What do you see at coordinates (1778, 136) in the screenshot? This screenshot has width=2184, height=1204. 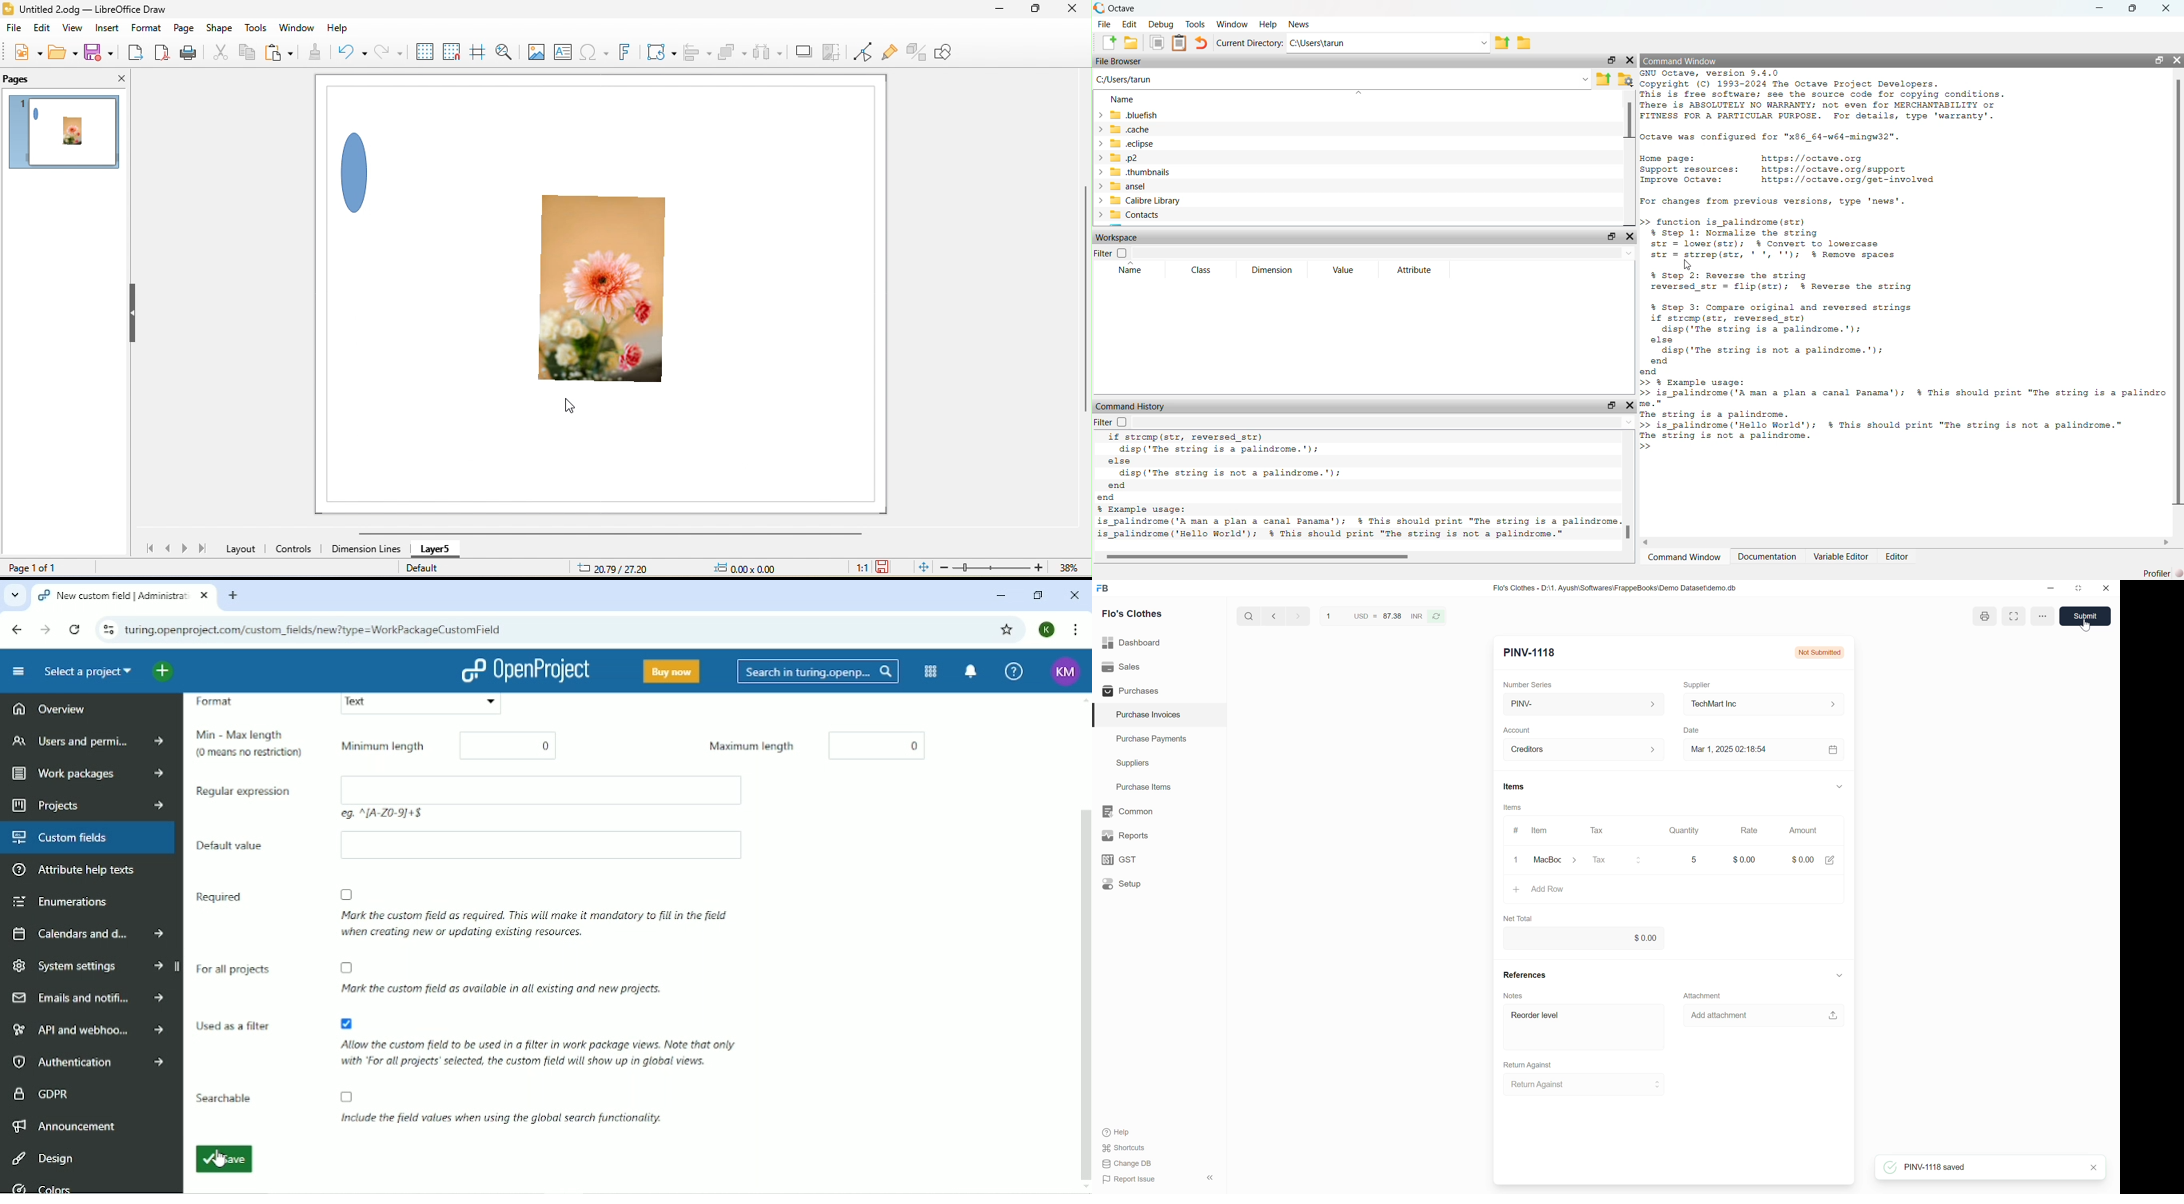 I see `octave configuration` at bounding box center [1778, 136].